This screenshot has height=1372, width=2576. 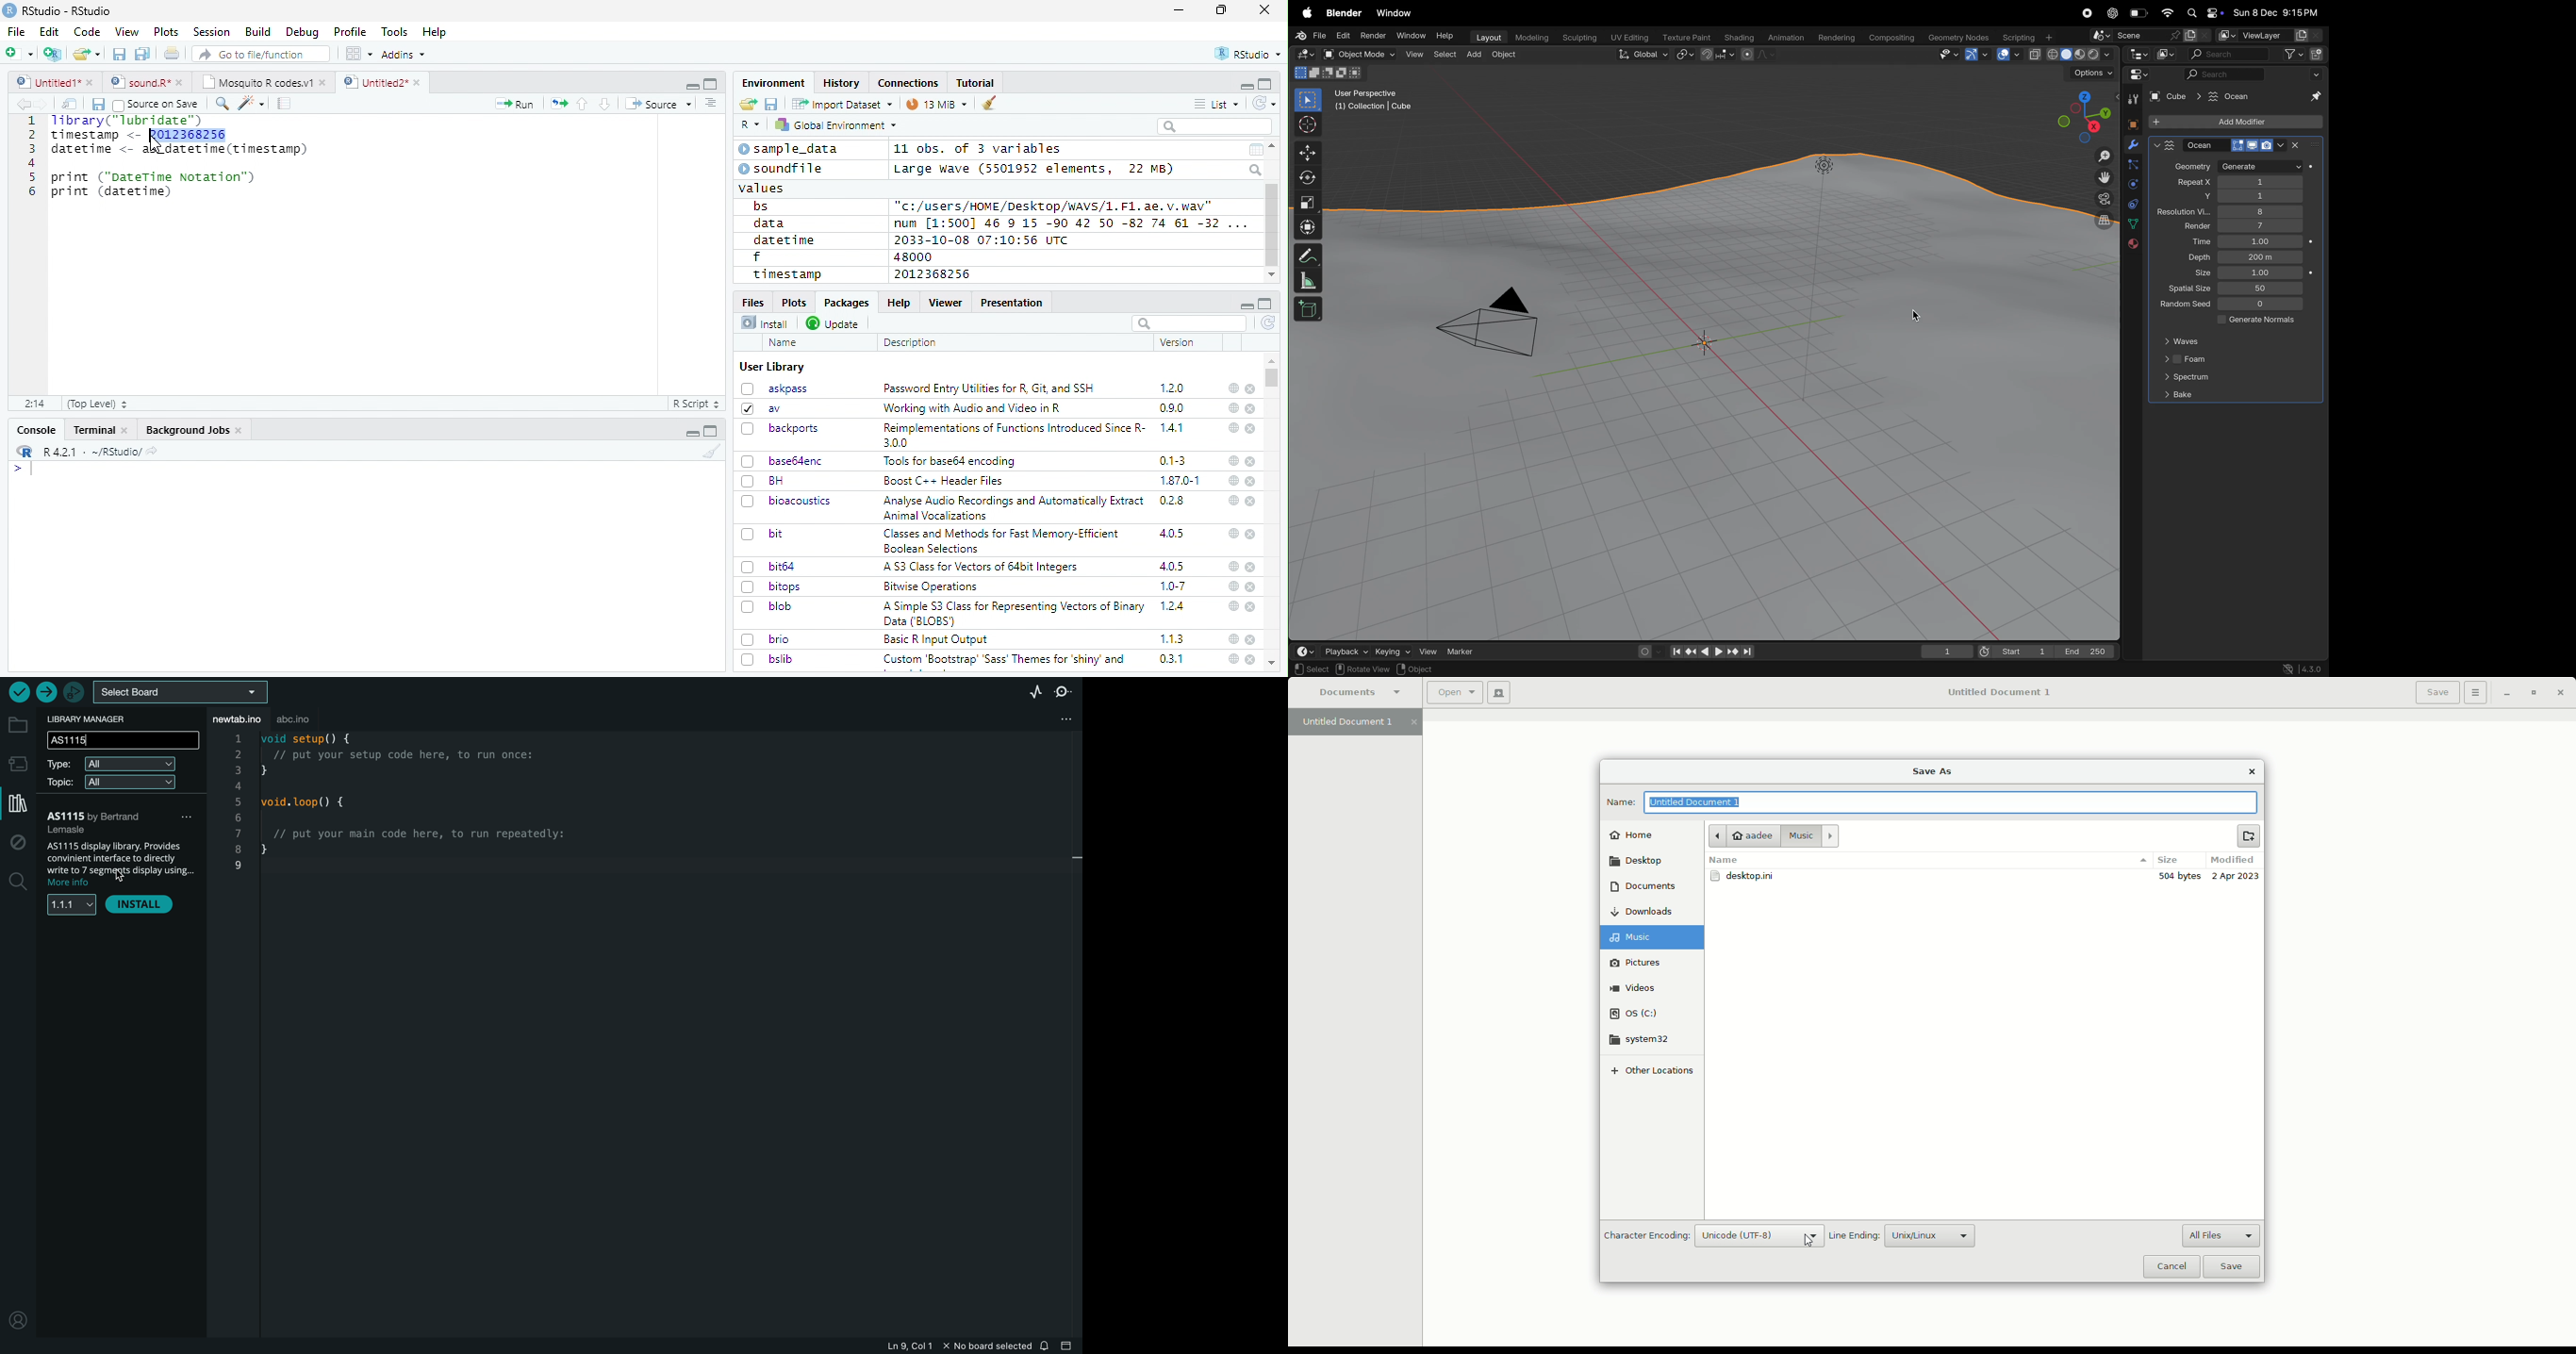 I want to click on sound.R*, so click(x=147, y=83).